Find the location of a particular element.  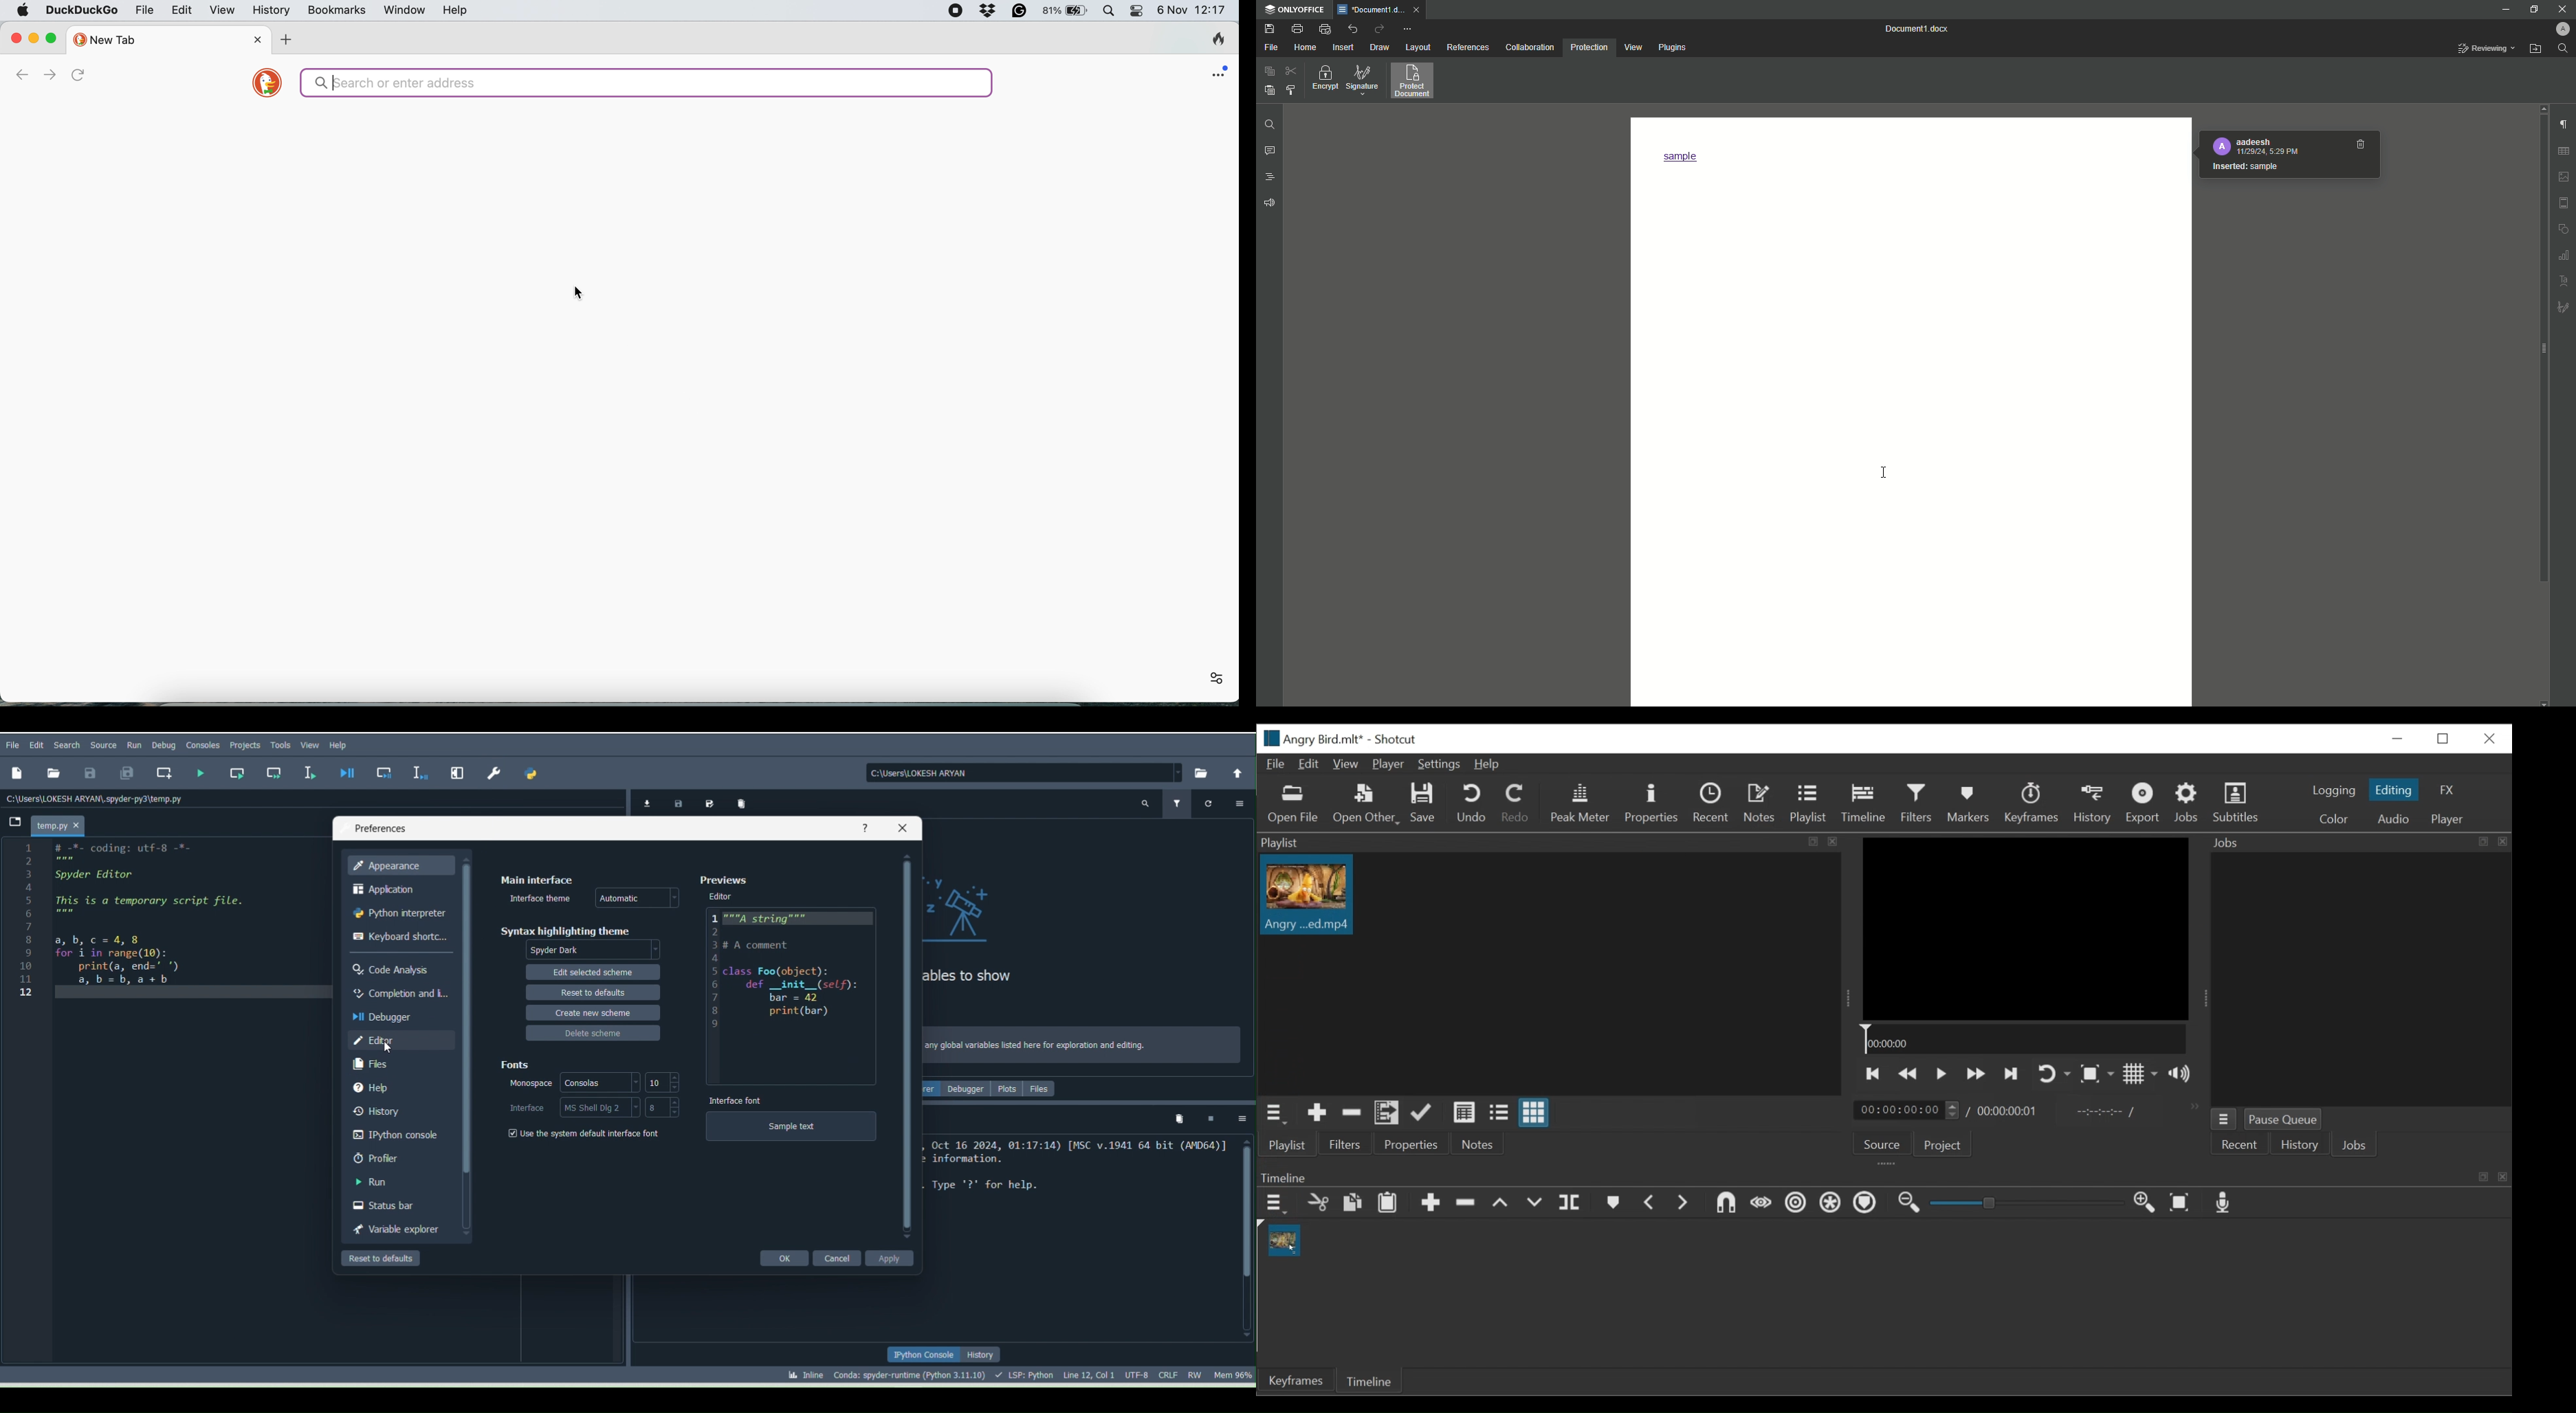

Maximize current pane (Ctrl + Alt + Shift + M) is located at coordinates (459, 769).